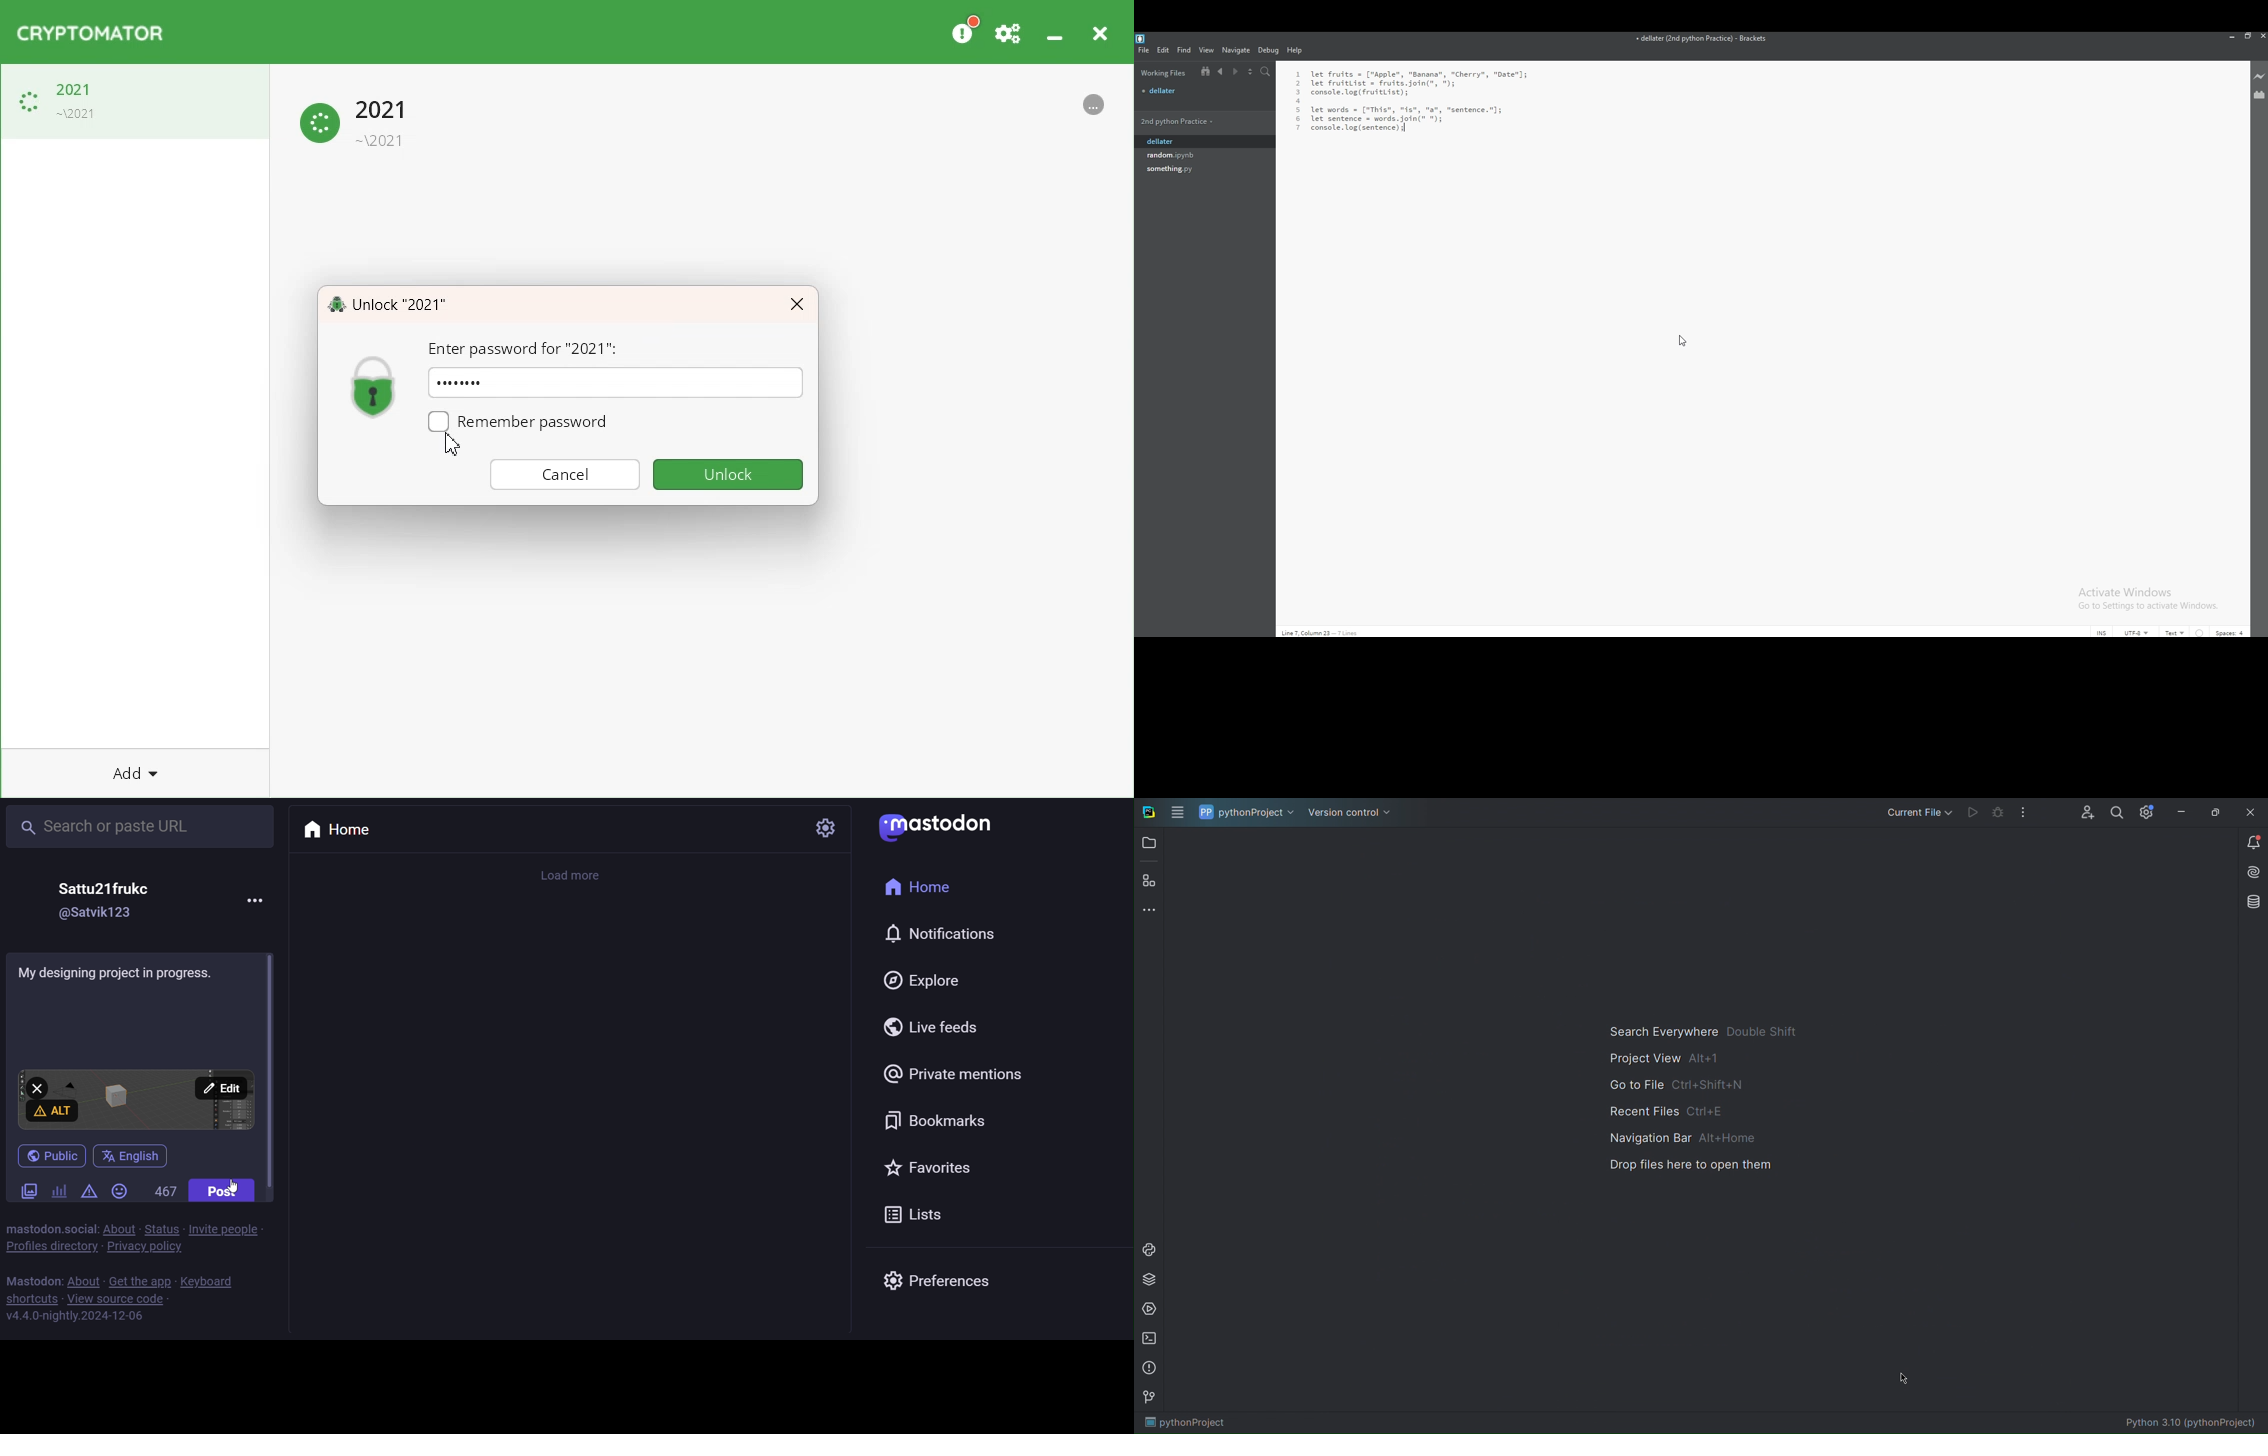  I want to click on Cursor, so click(669, 332).